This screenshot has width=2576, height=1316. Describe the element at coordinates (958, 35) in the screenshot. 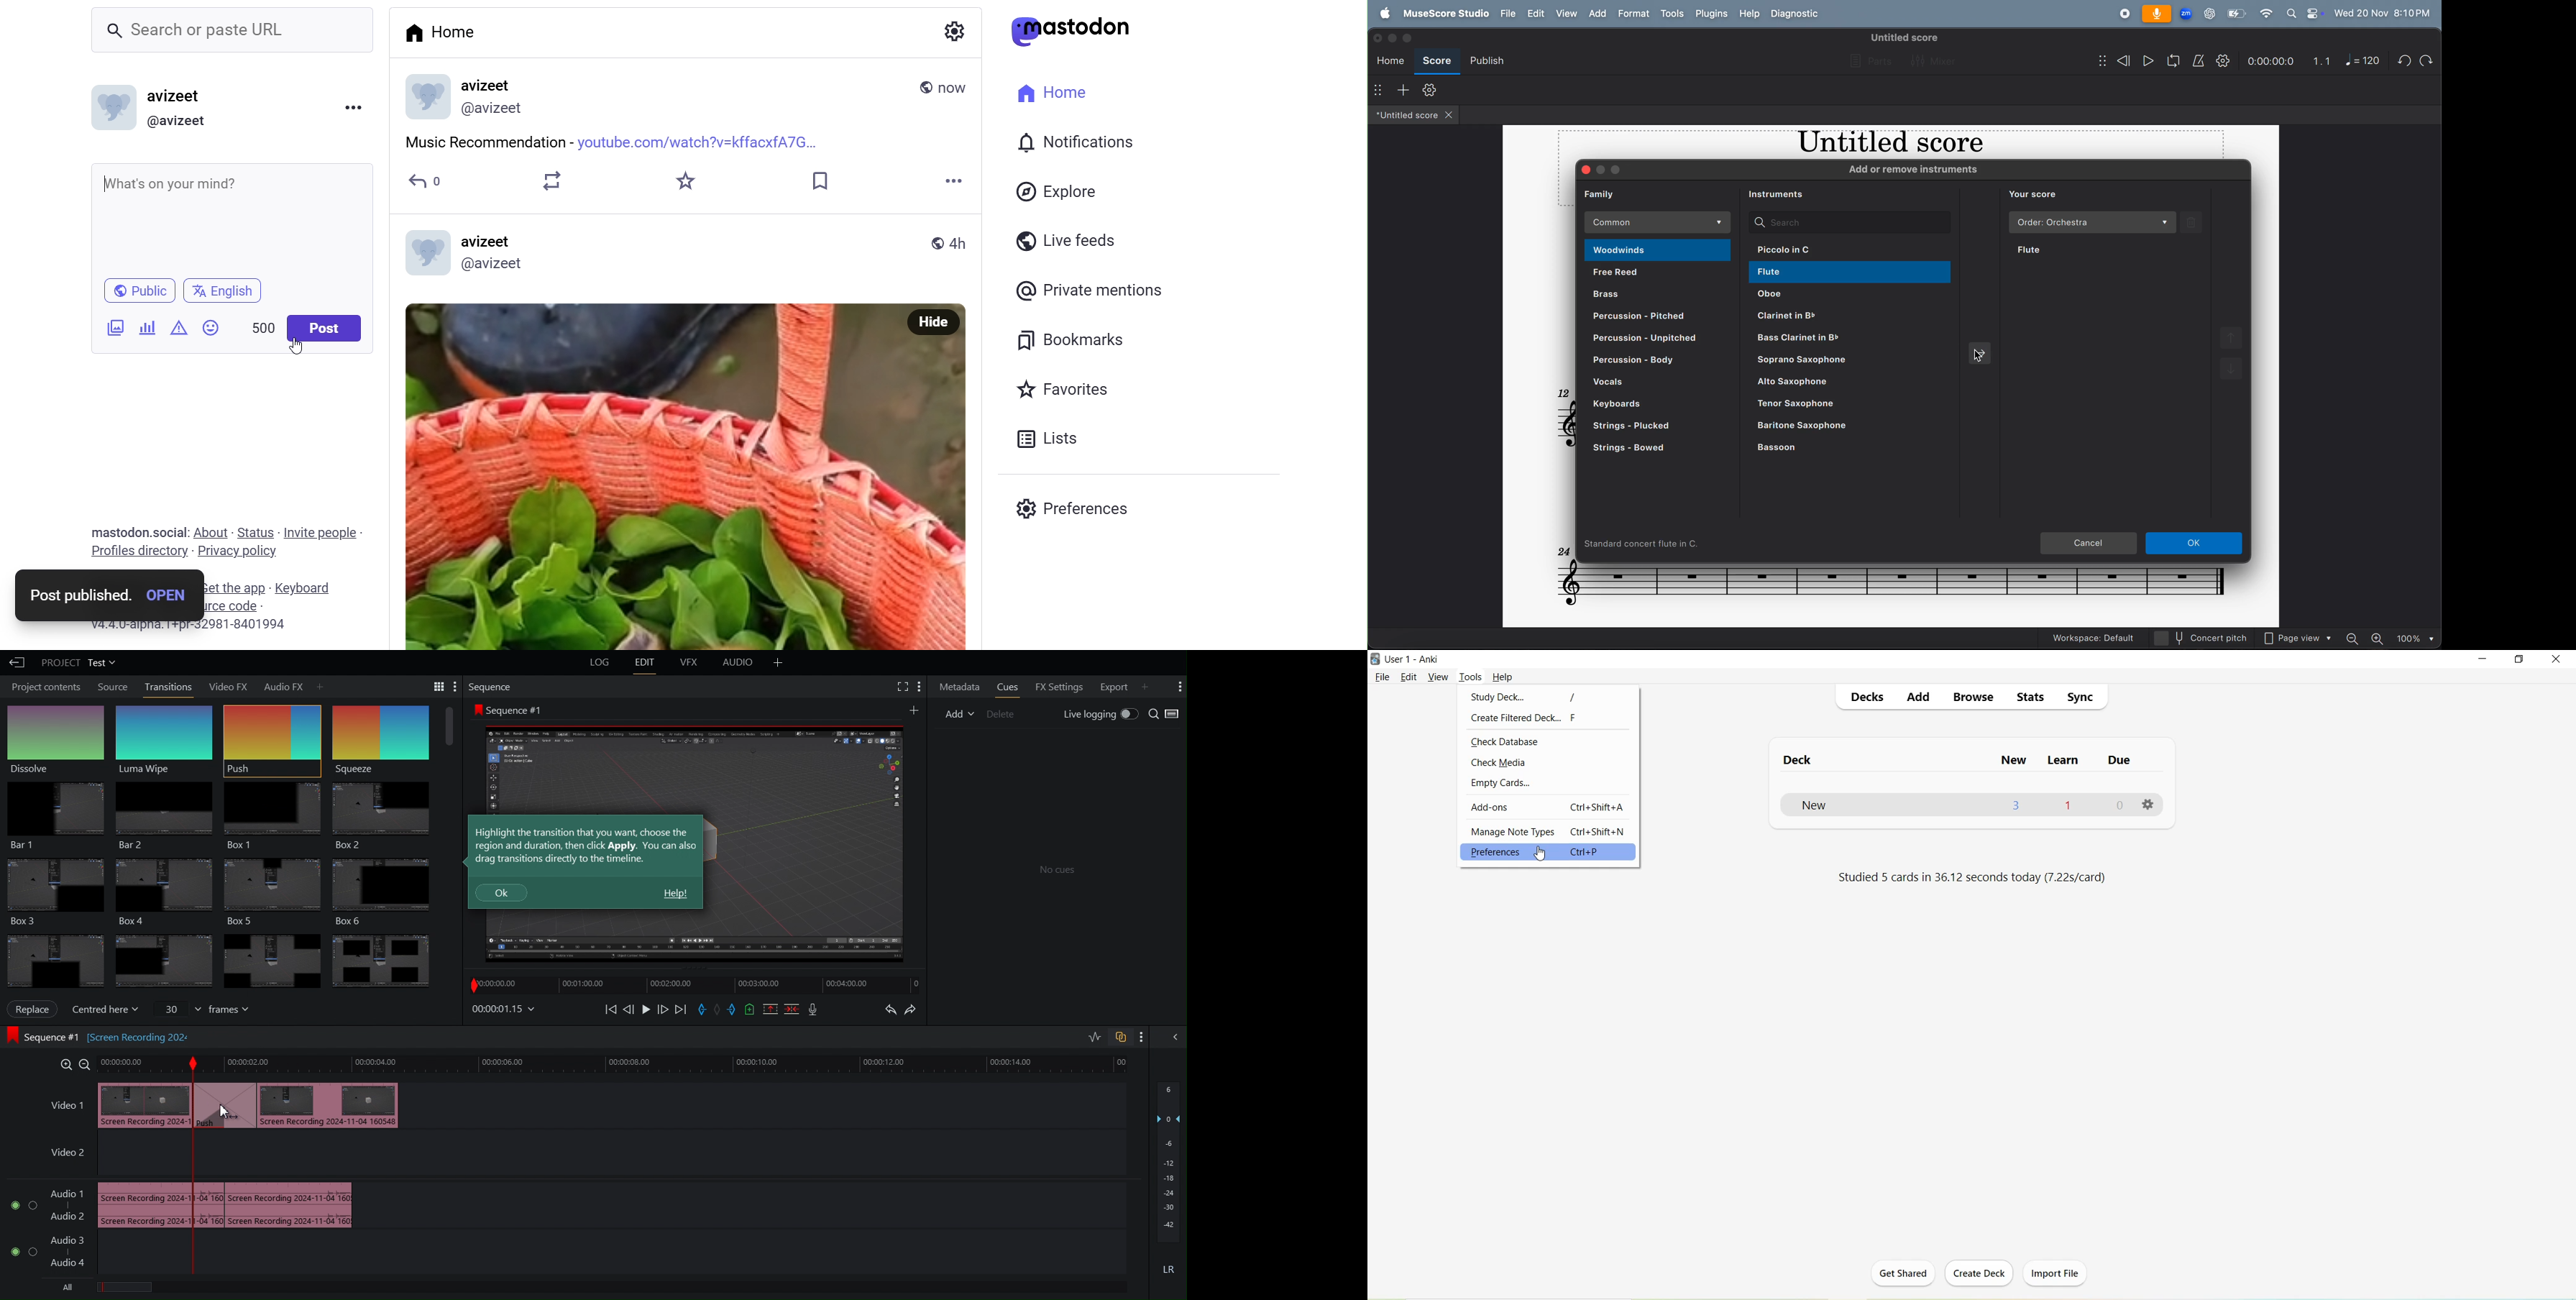

I see `setting` at that location.